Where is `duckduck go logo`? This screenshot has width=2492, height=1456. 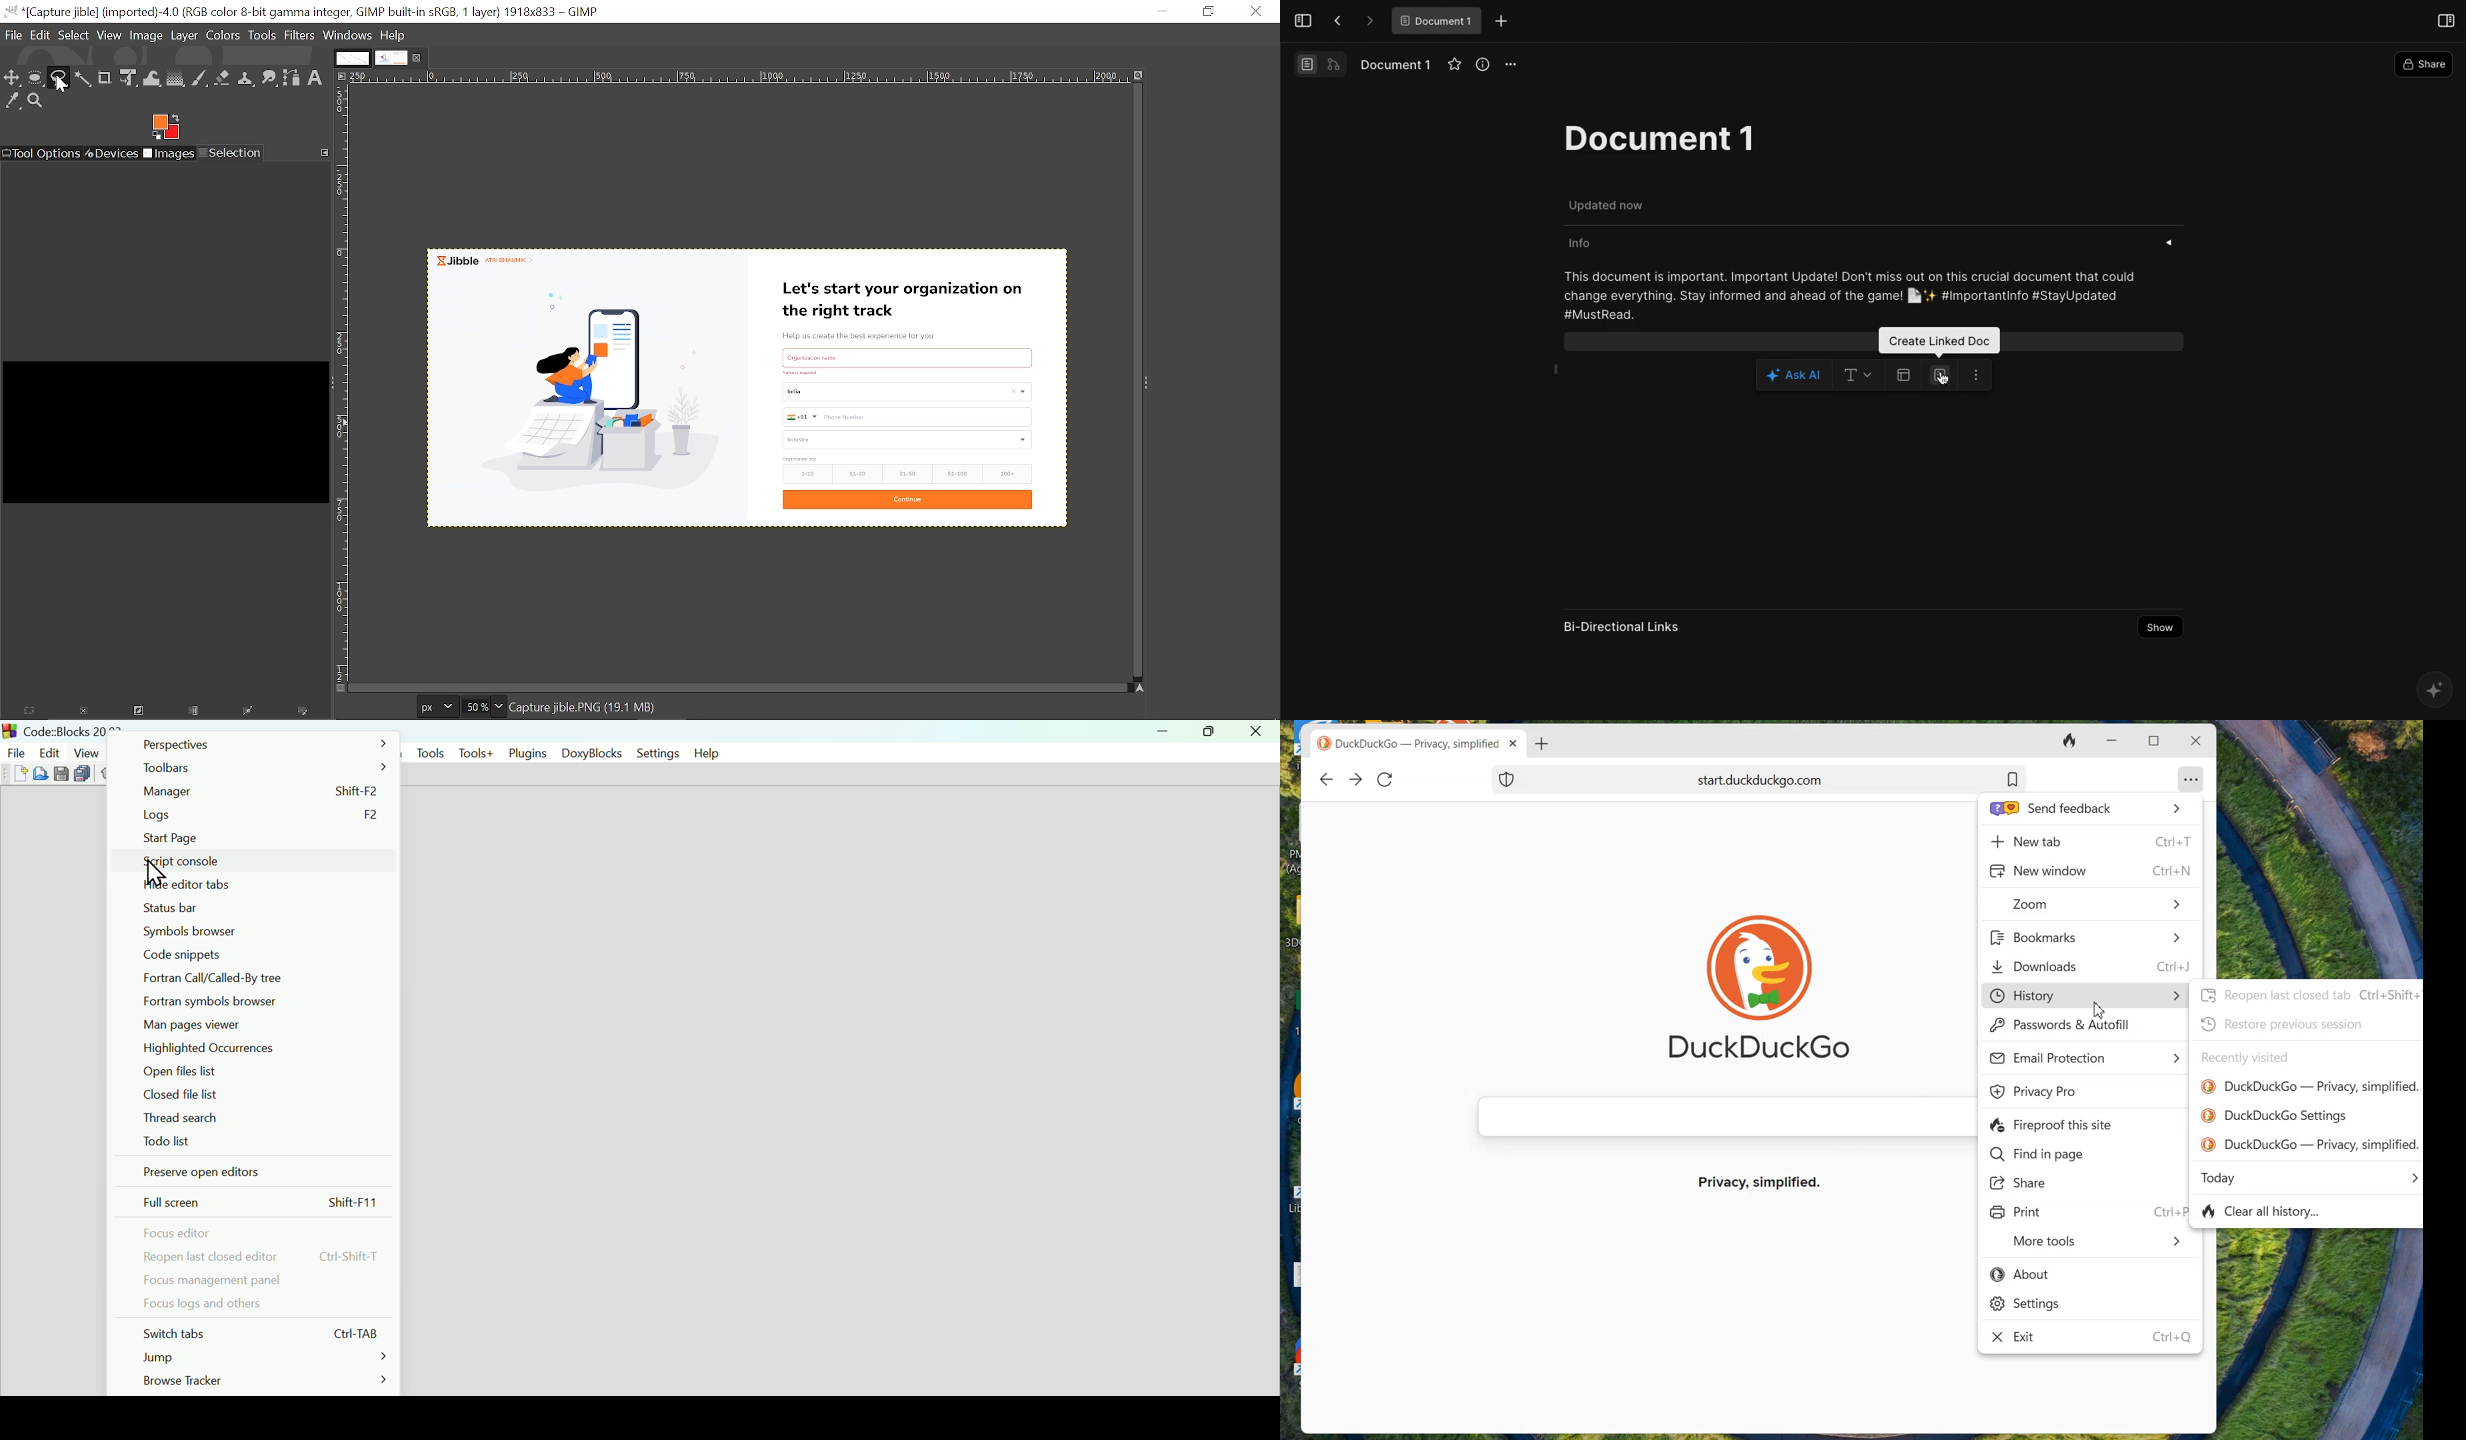 duckduck go logo is located at coordinates (1324, 744).